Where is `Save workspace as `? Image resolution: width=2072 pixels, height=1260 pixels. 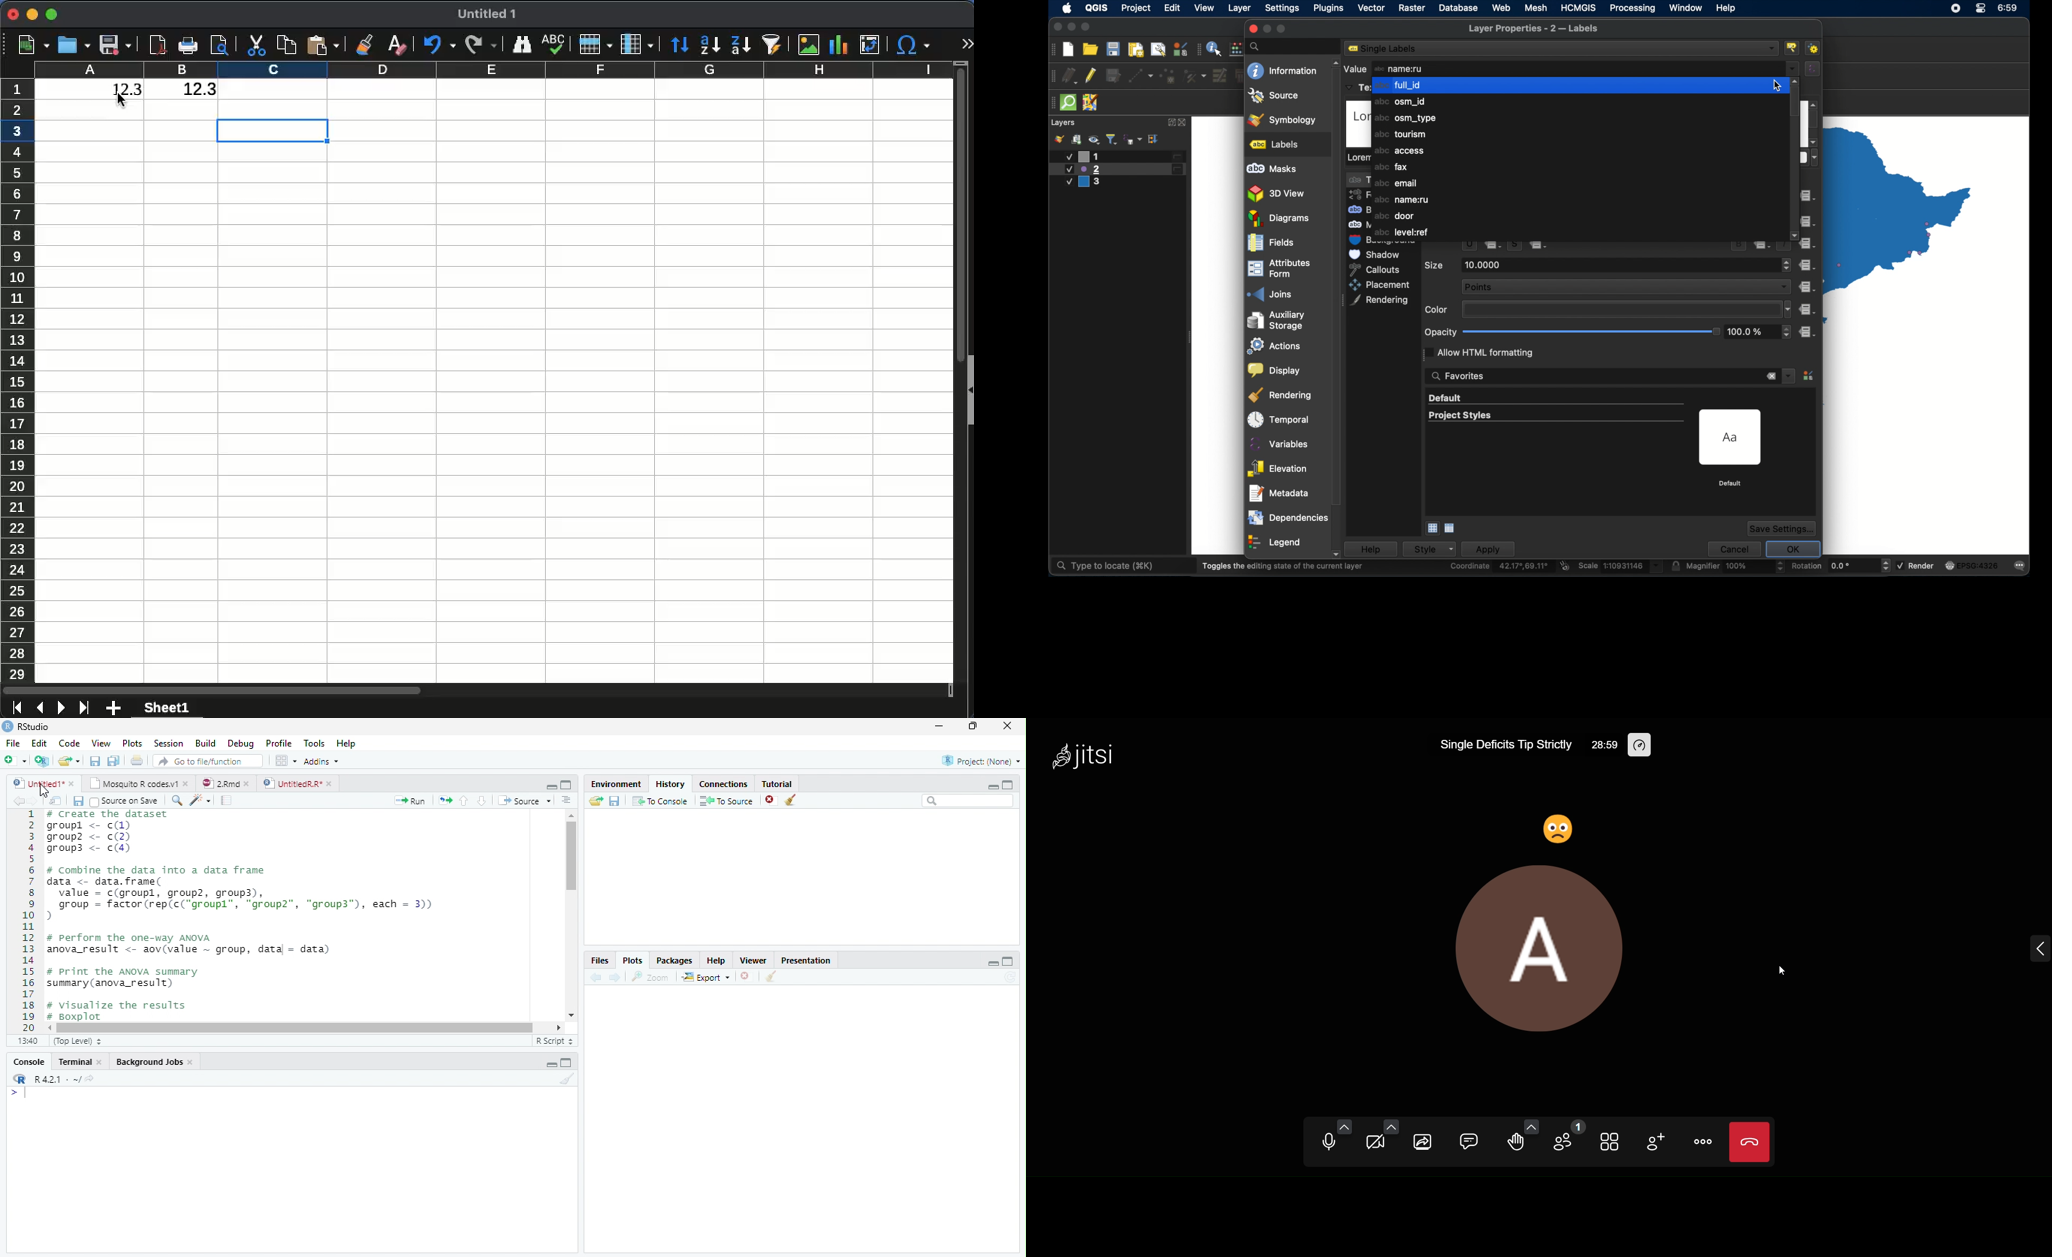
Save workspace as  is located at coordinates (617, 801).